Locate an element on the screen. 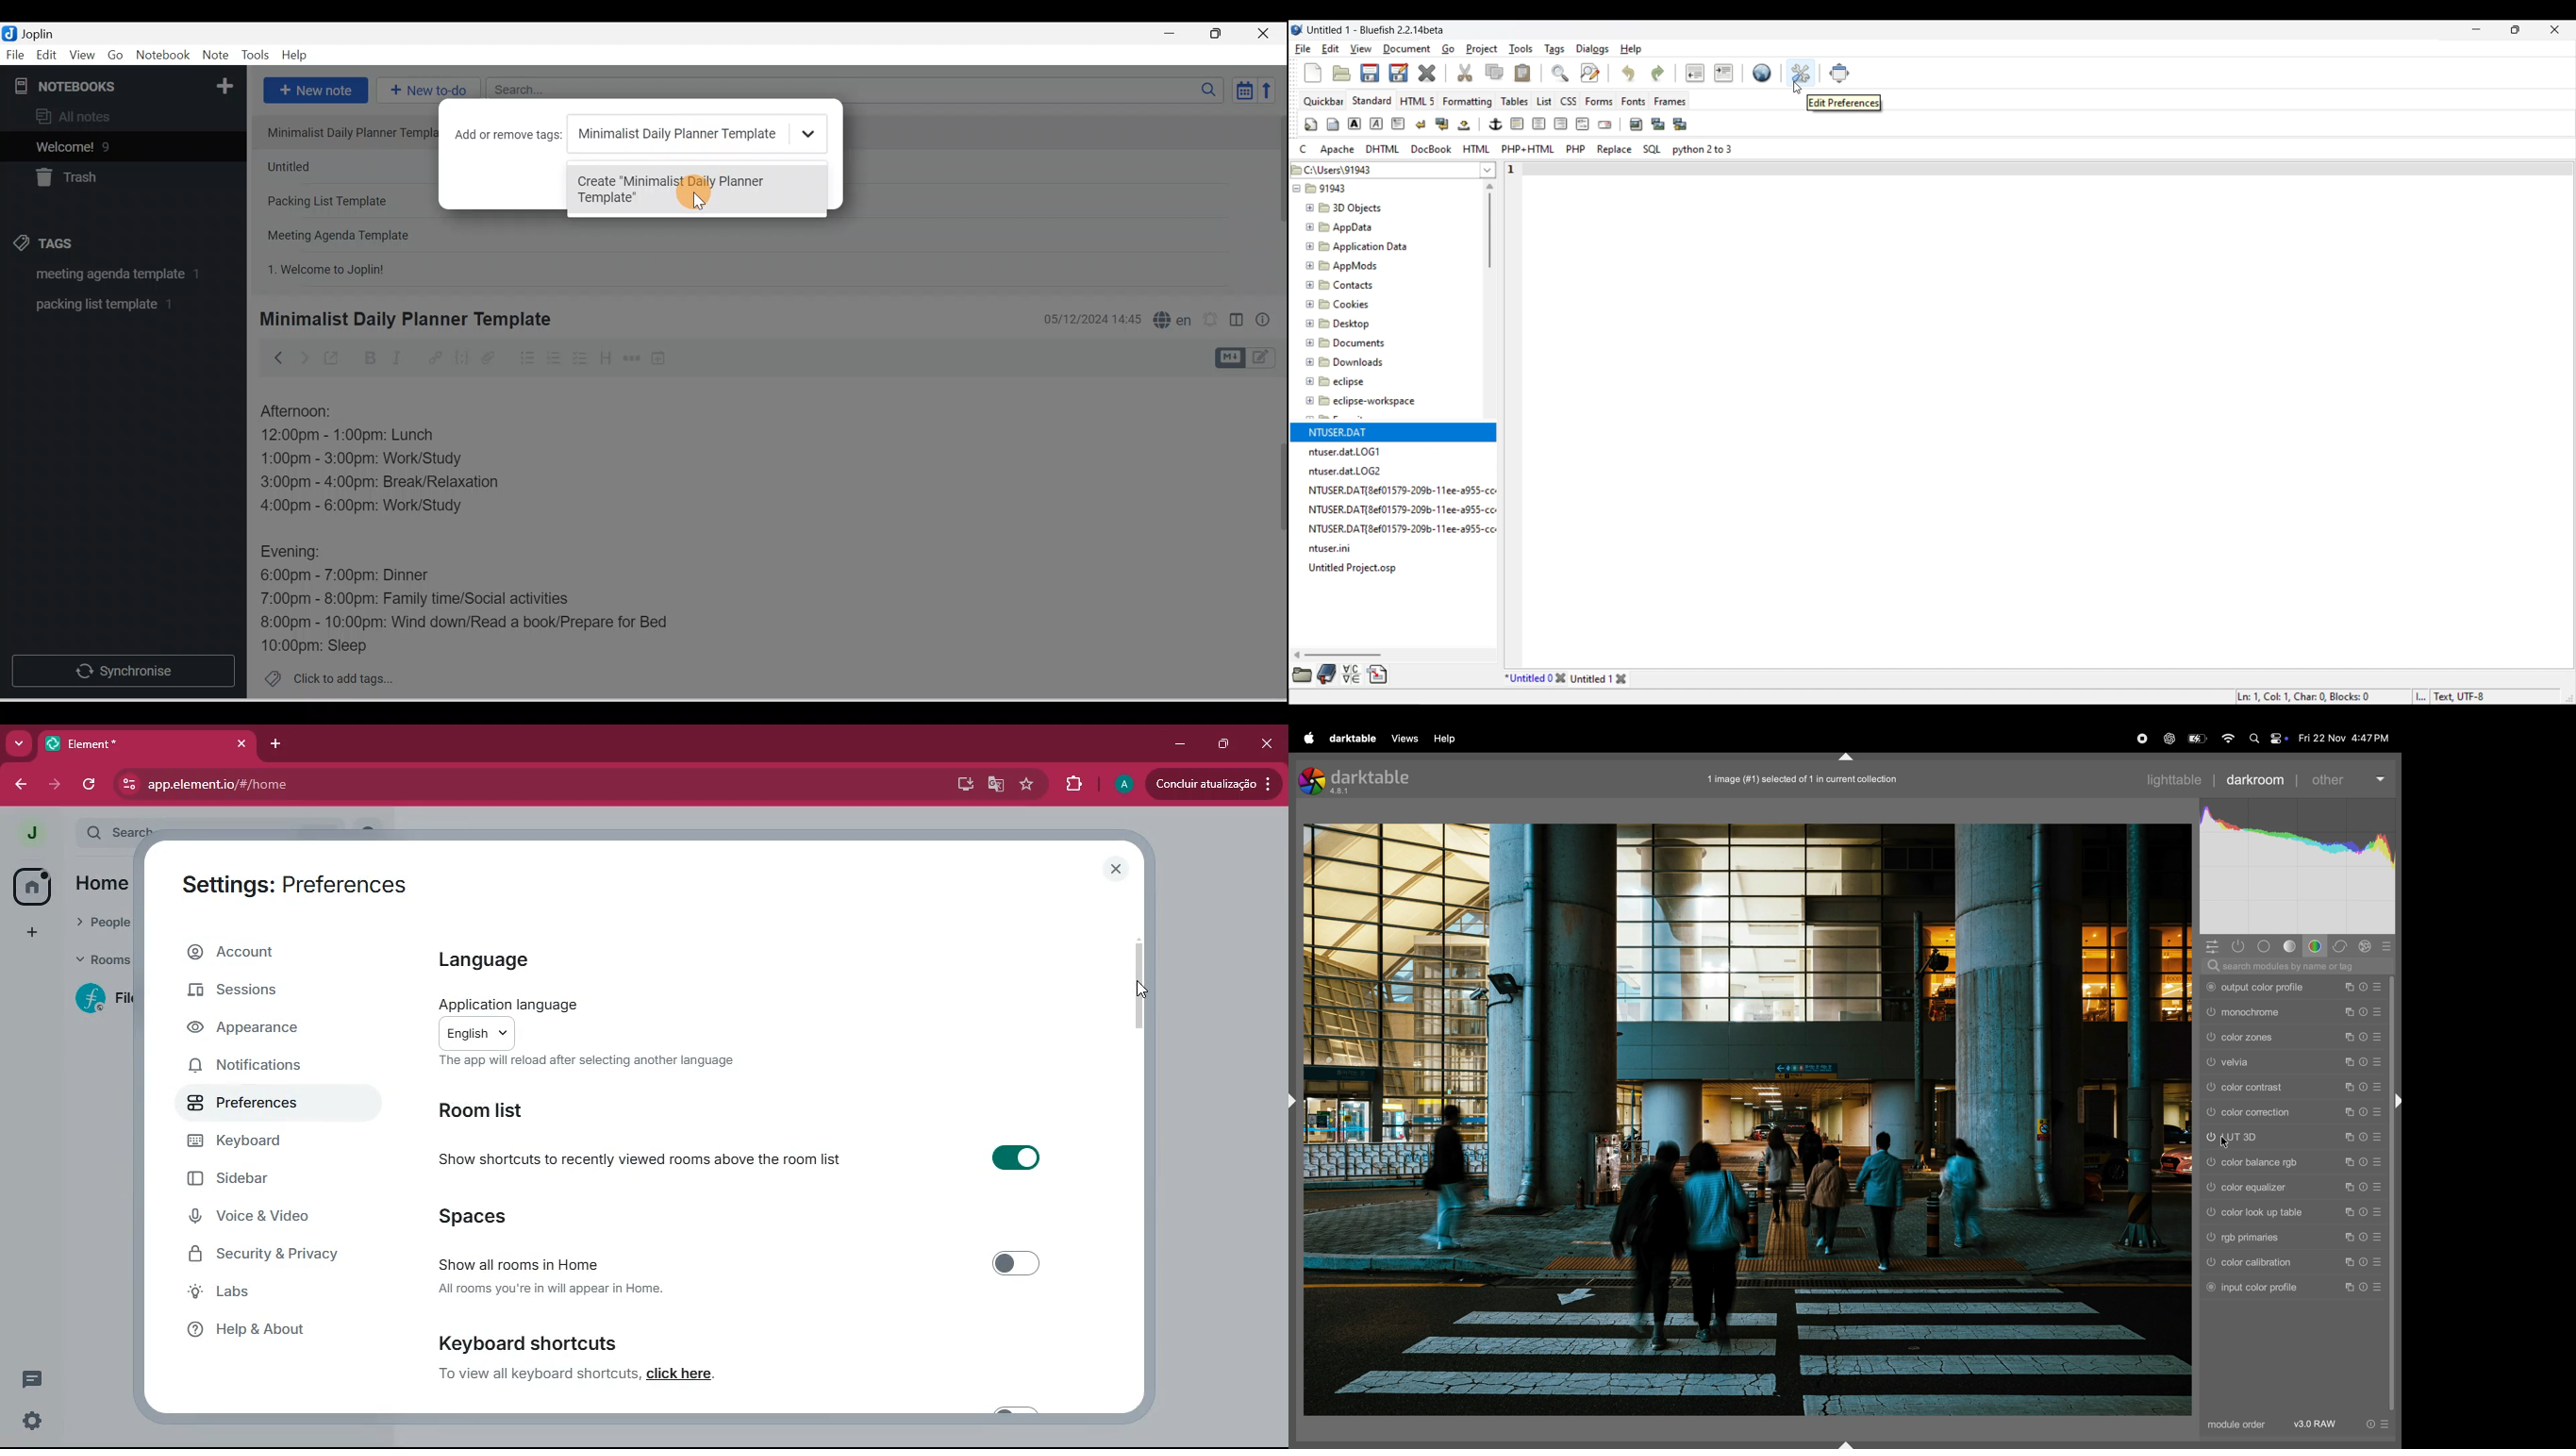  color balance rgb switched off is located at coordinates (2211, 1163).